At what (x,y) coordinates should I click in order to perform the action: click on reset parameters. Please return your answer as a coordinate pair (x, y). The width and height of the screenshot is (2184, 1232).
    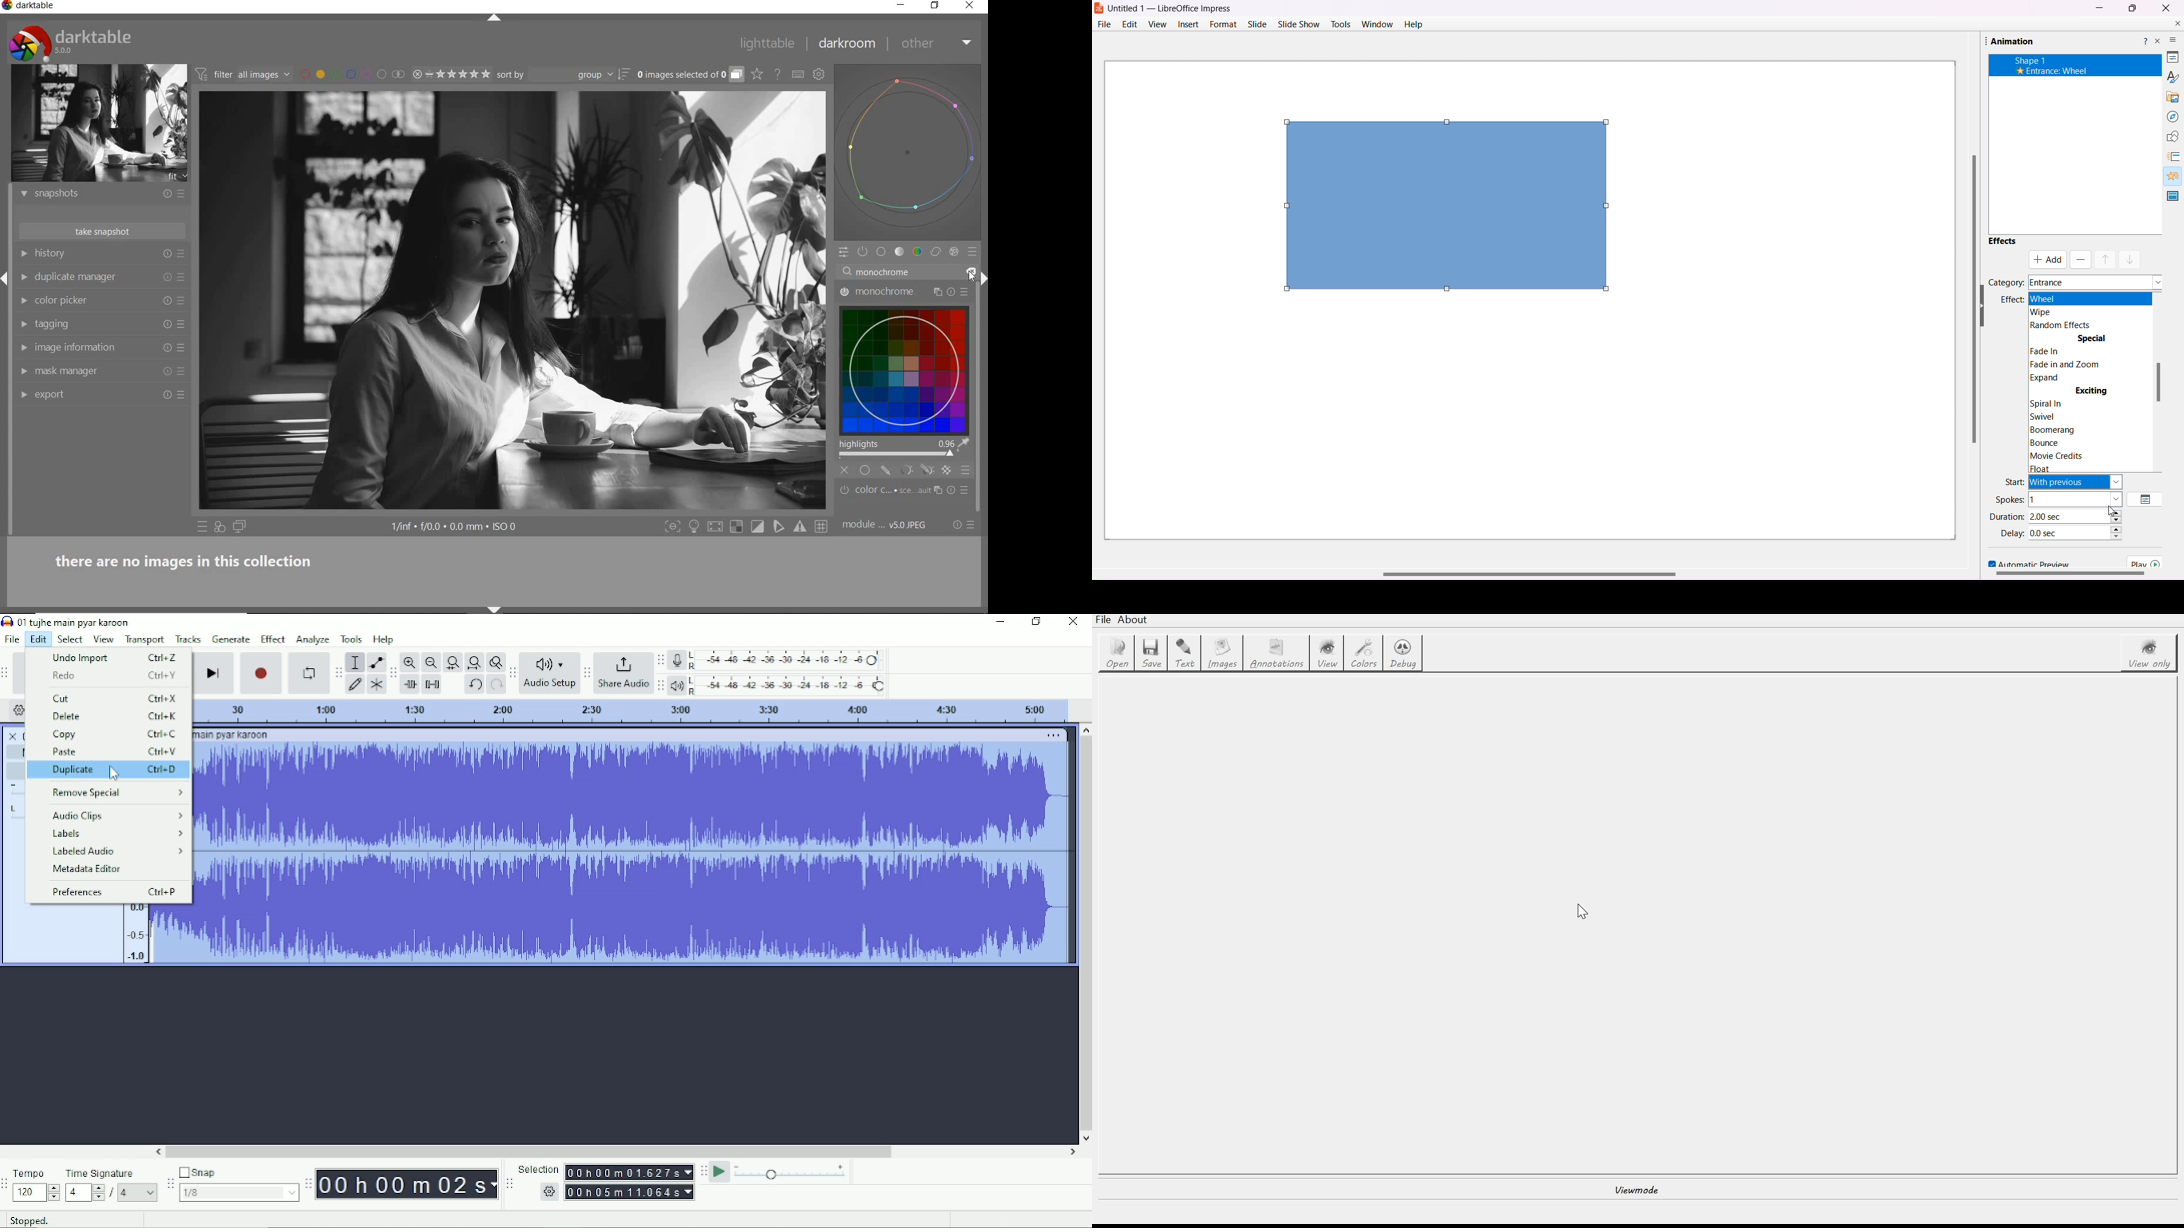
    Looking at the image, I should click on (950, 490).